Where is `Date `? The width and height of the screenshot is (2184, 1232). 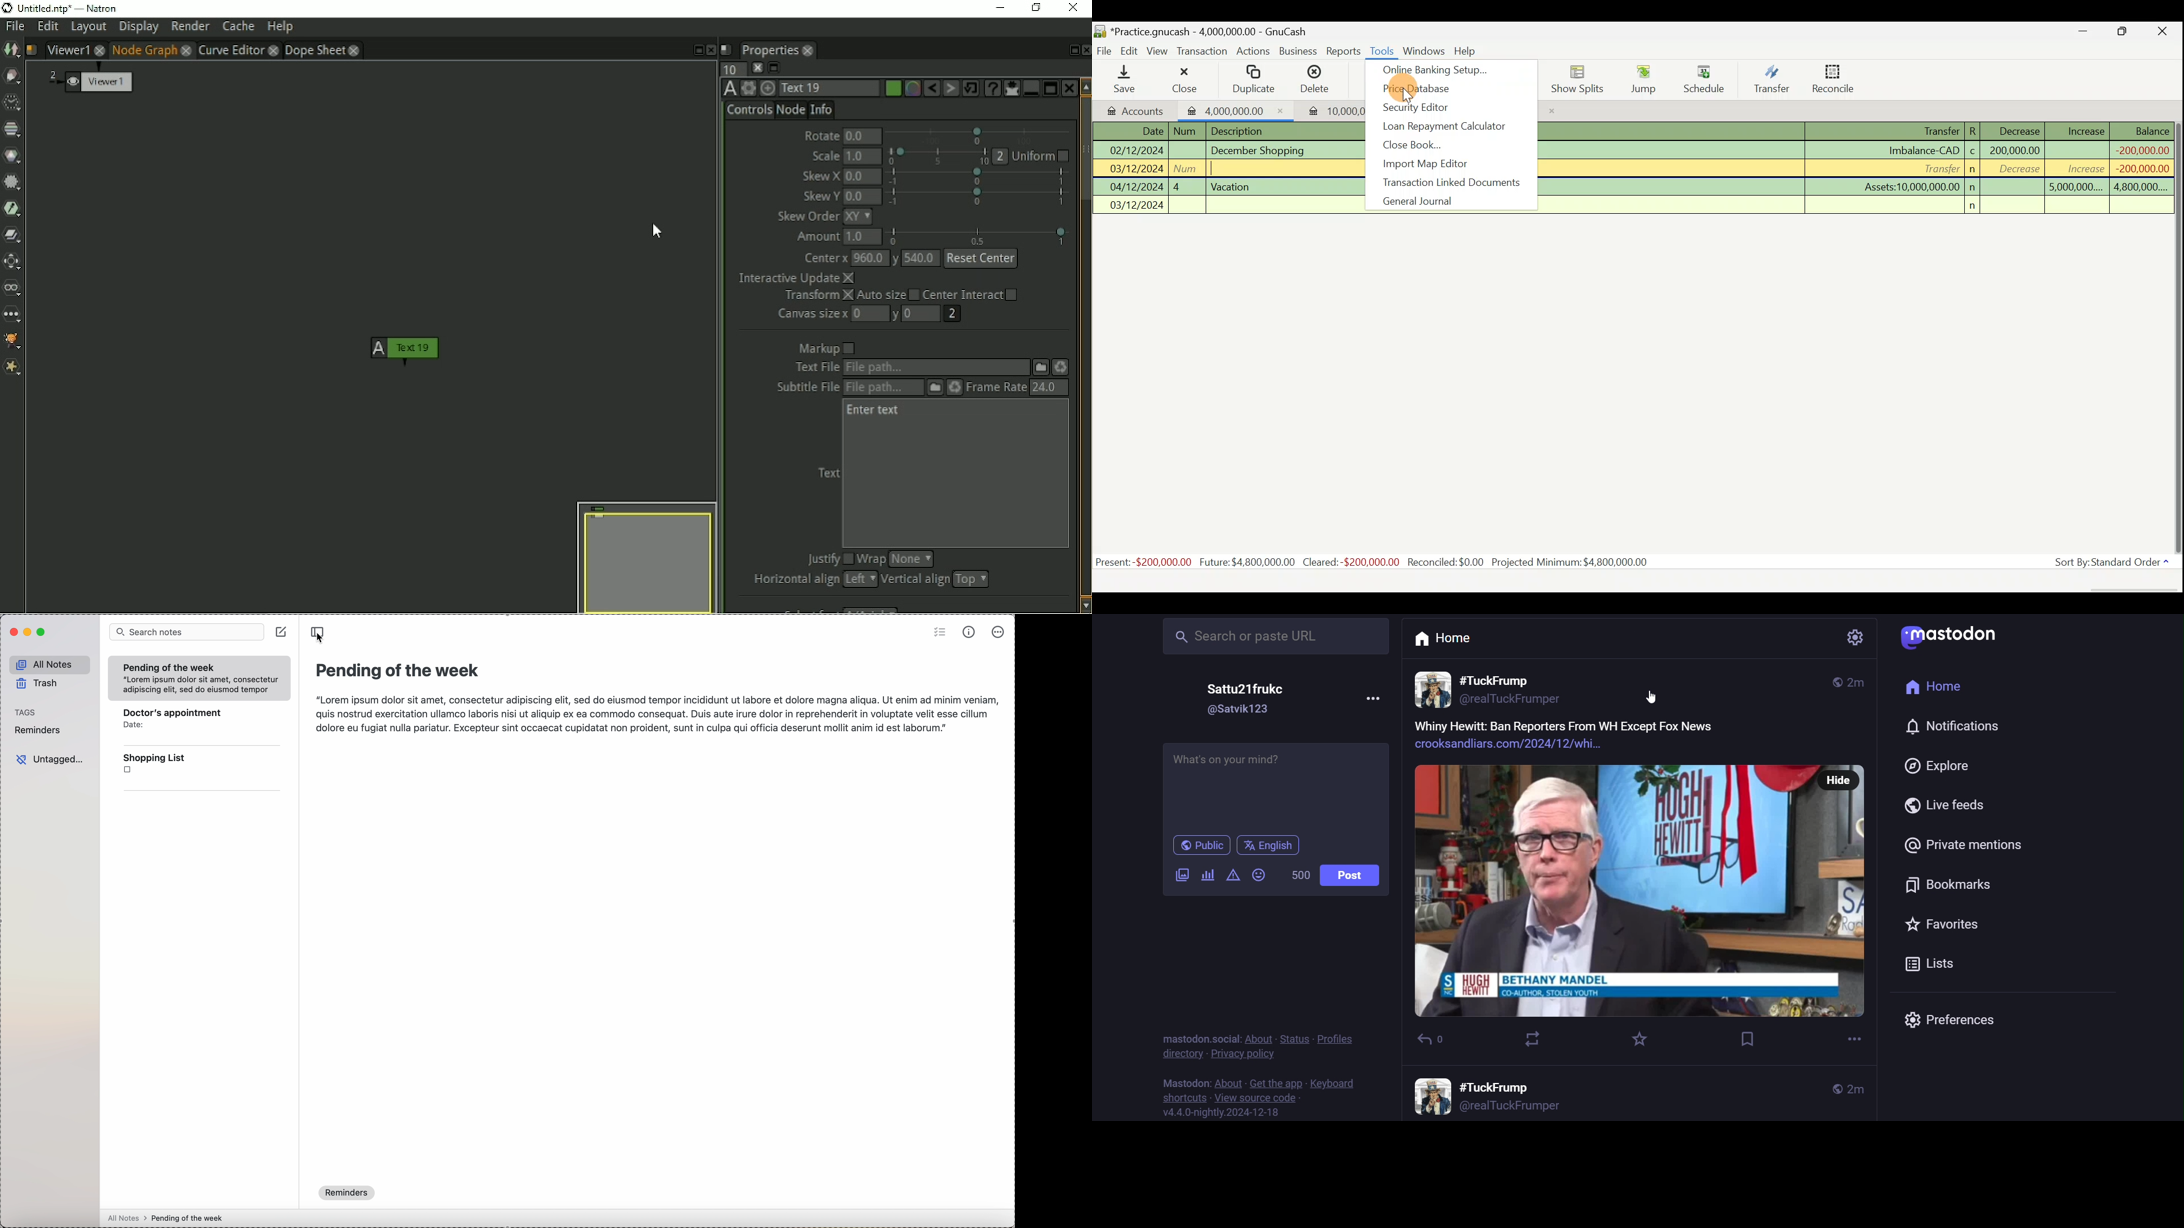 Date  is located at coordinates (1145, 131).